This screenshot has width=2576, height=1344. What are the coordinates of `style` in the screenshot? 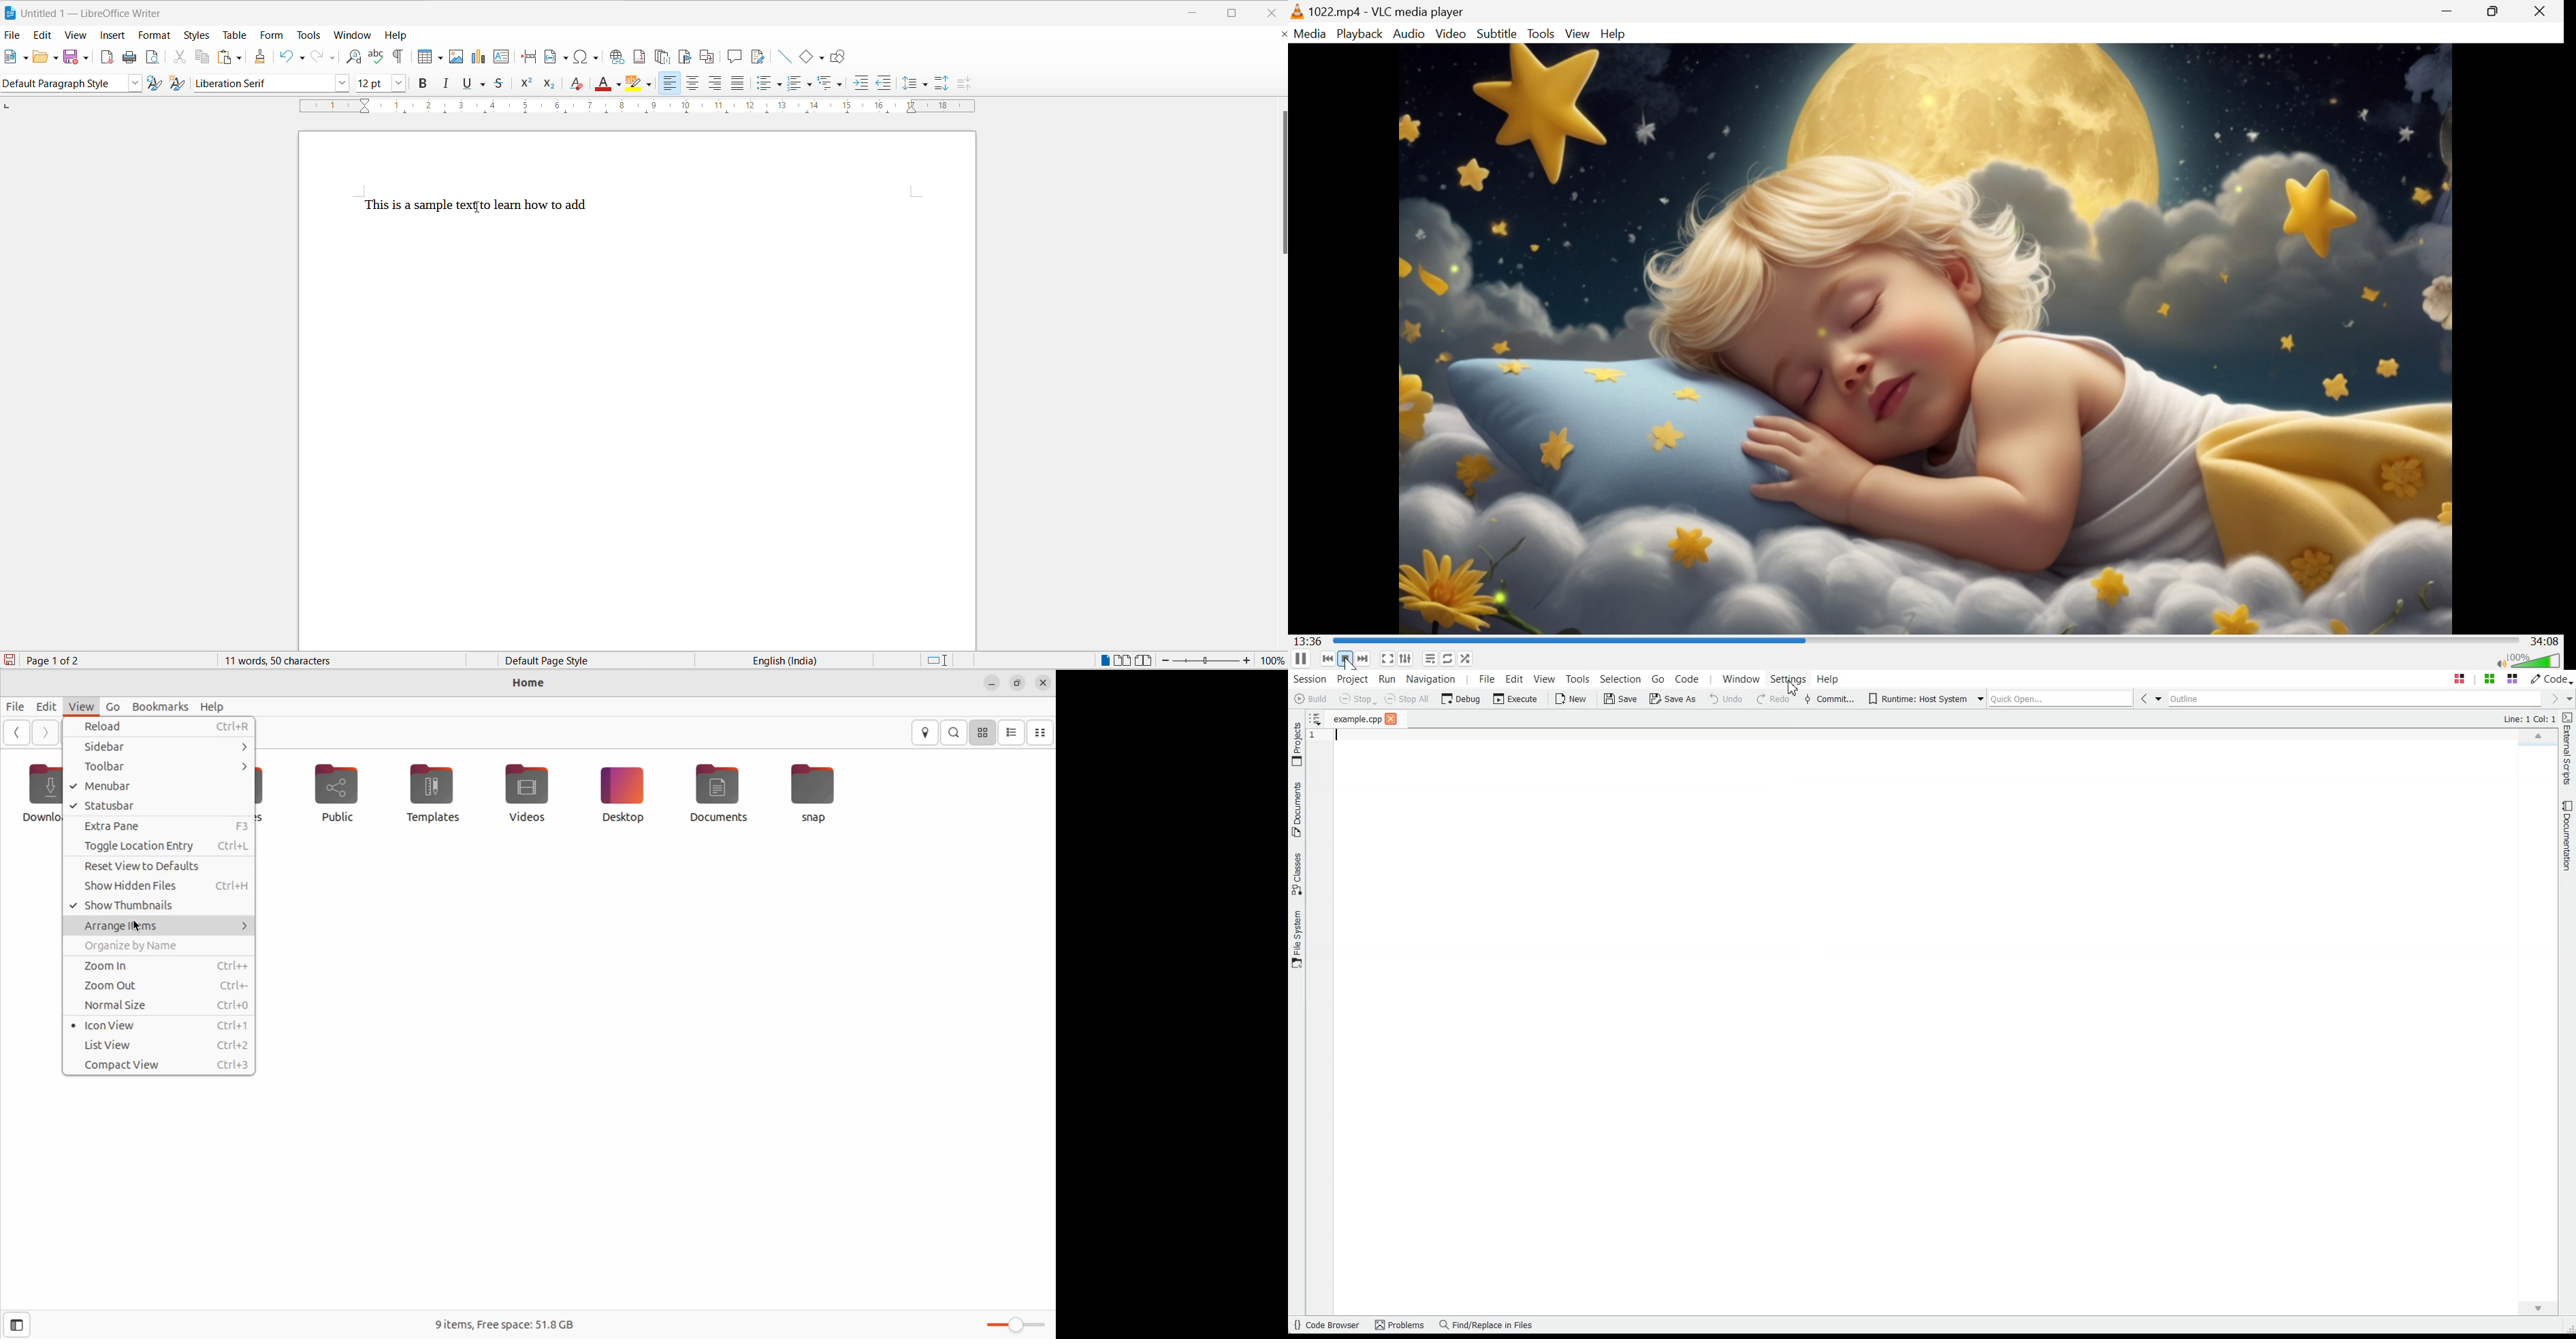 It's located at (63, 83).